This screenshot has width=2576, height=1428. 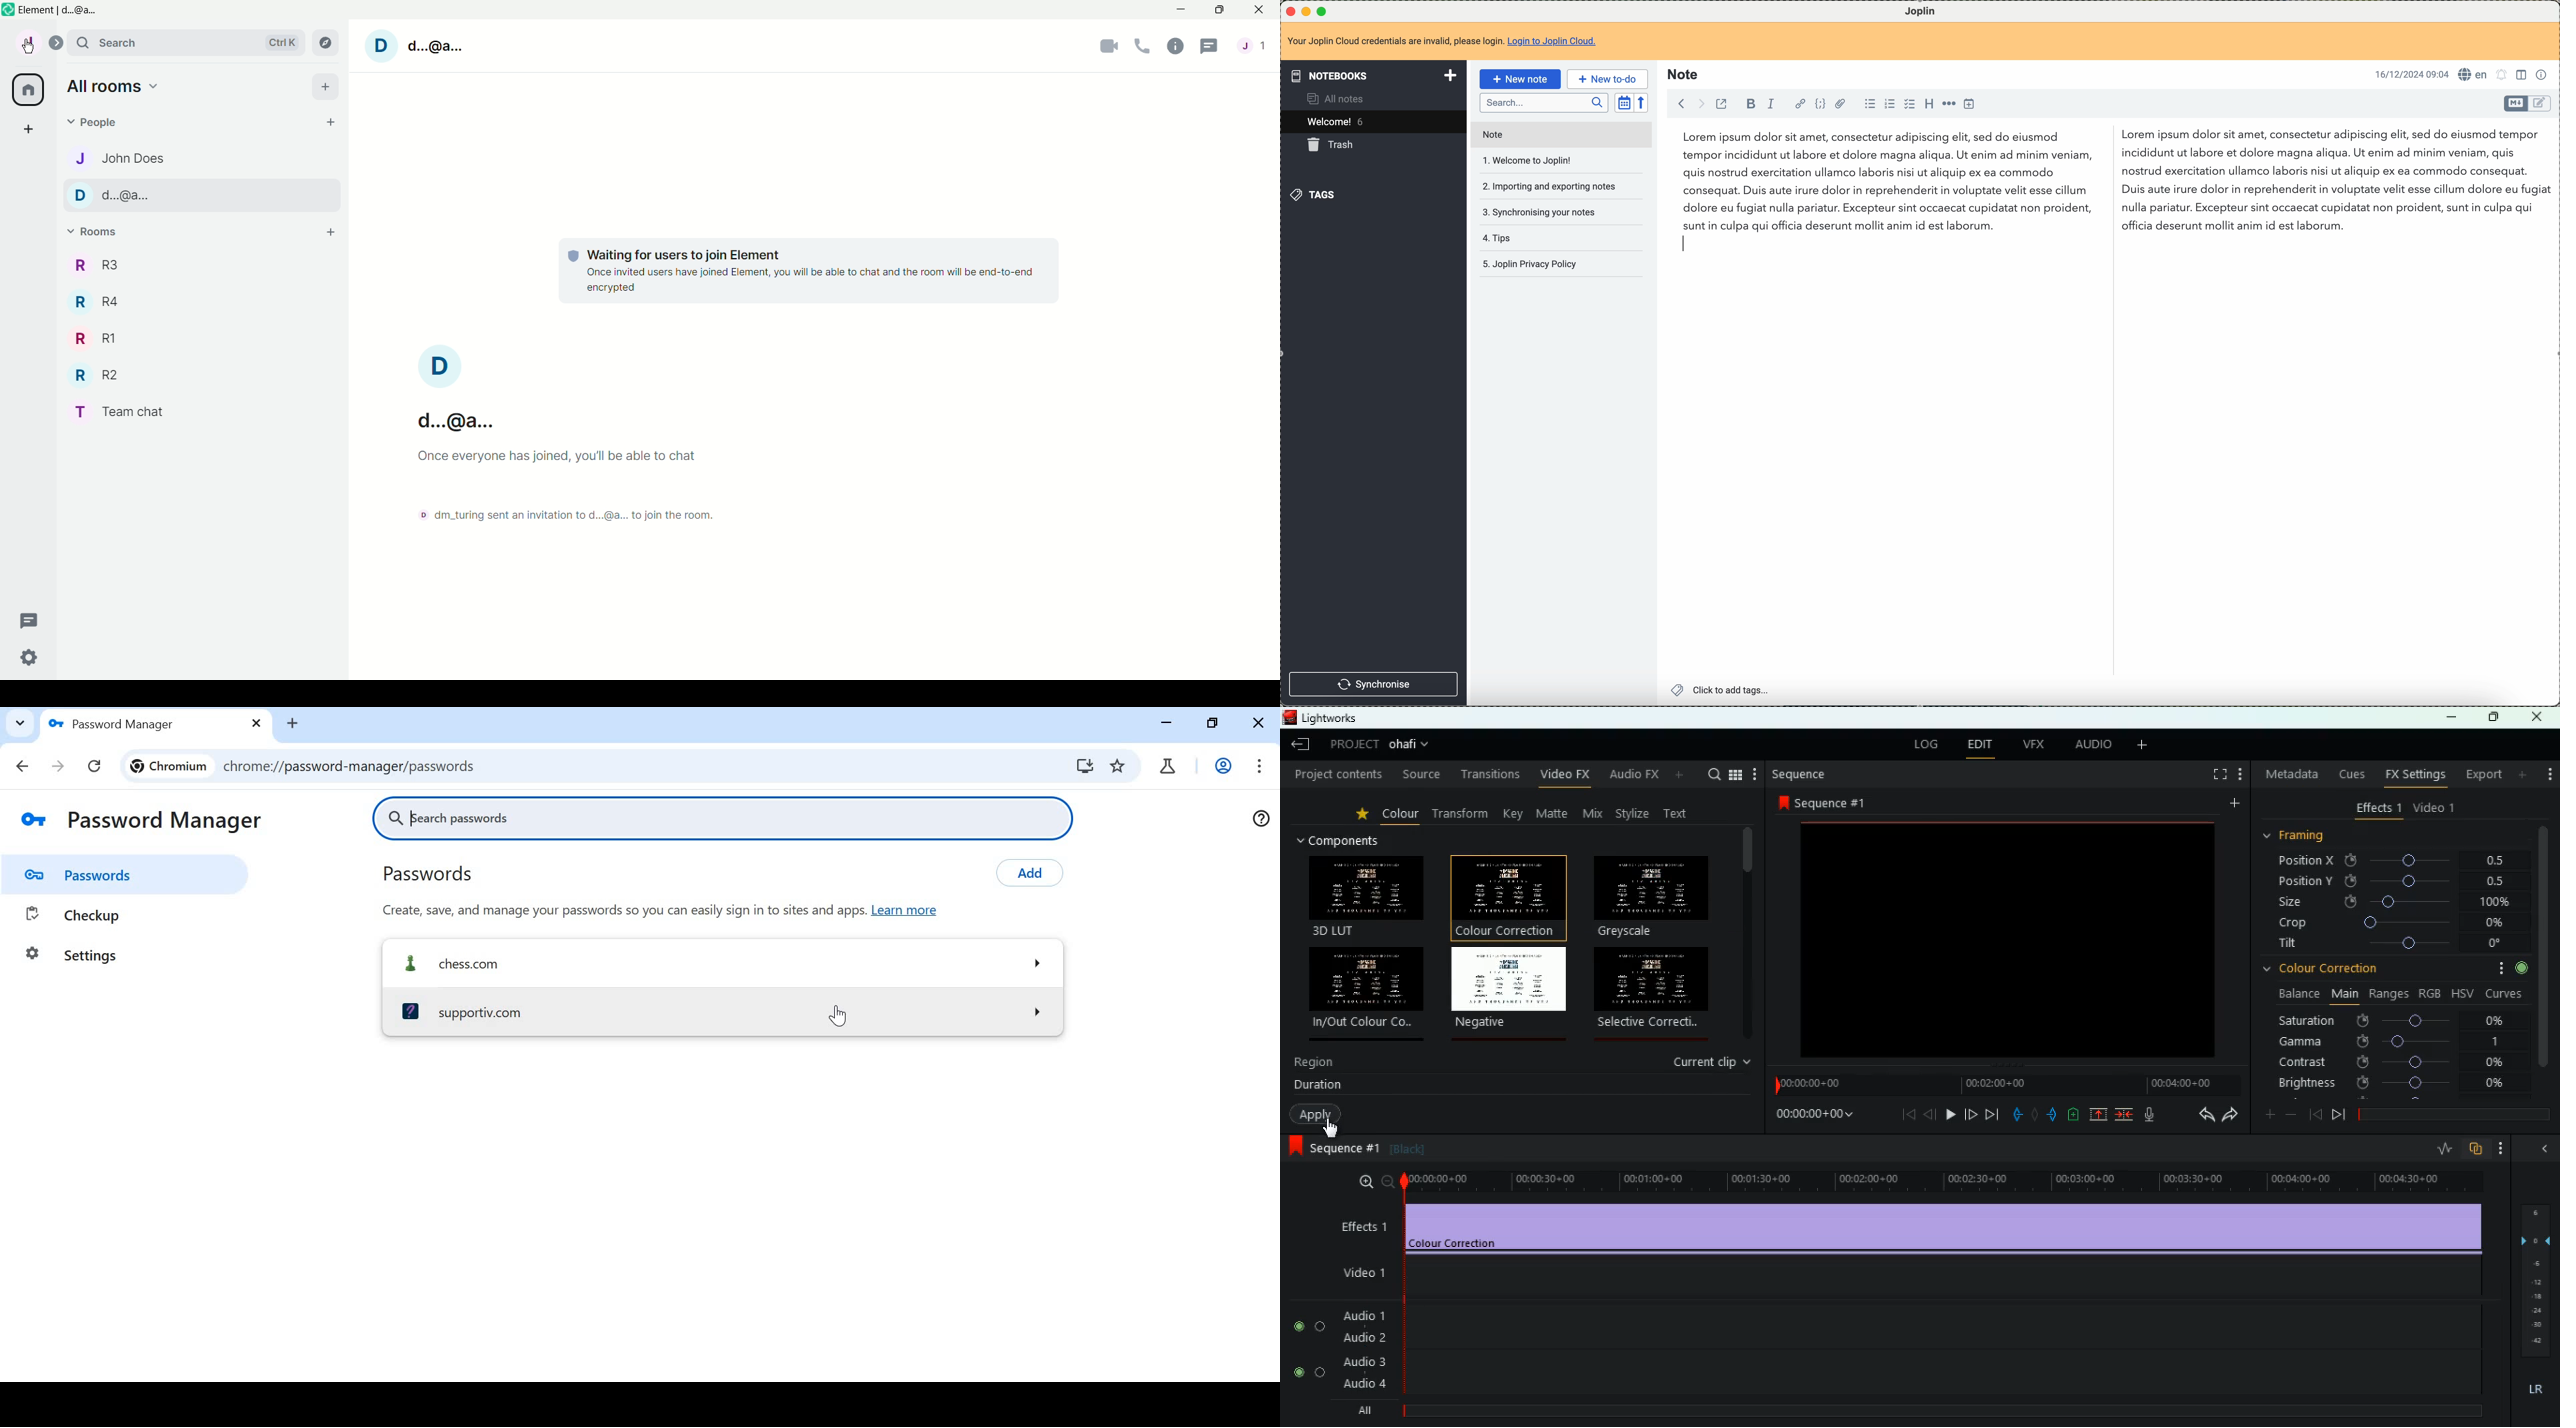 I want to click on People, so click(x=1257, y=47).